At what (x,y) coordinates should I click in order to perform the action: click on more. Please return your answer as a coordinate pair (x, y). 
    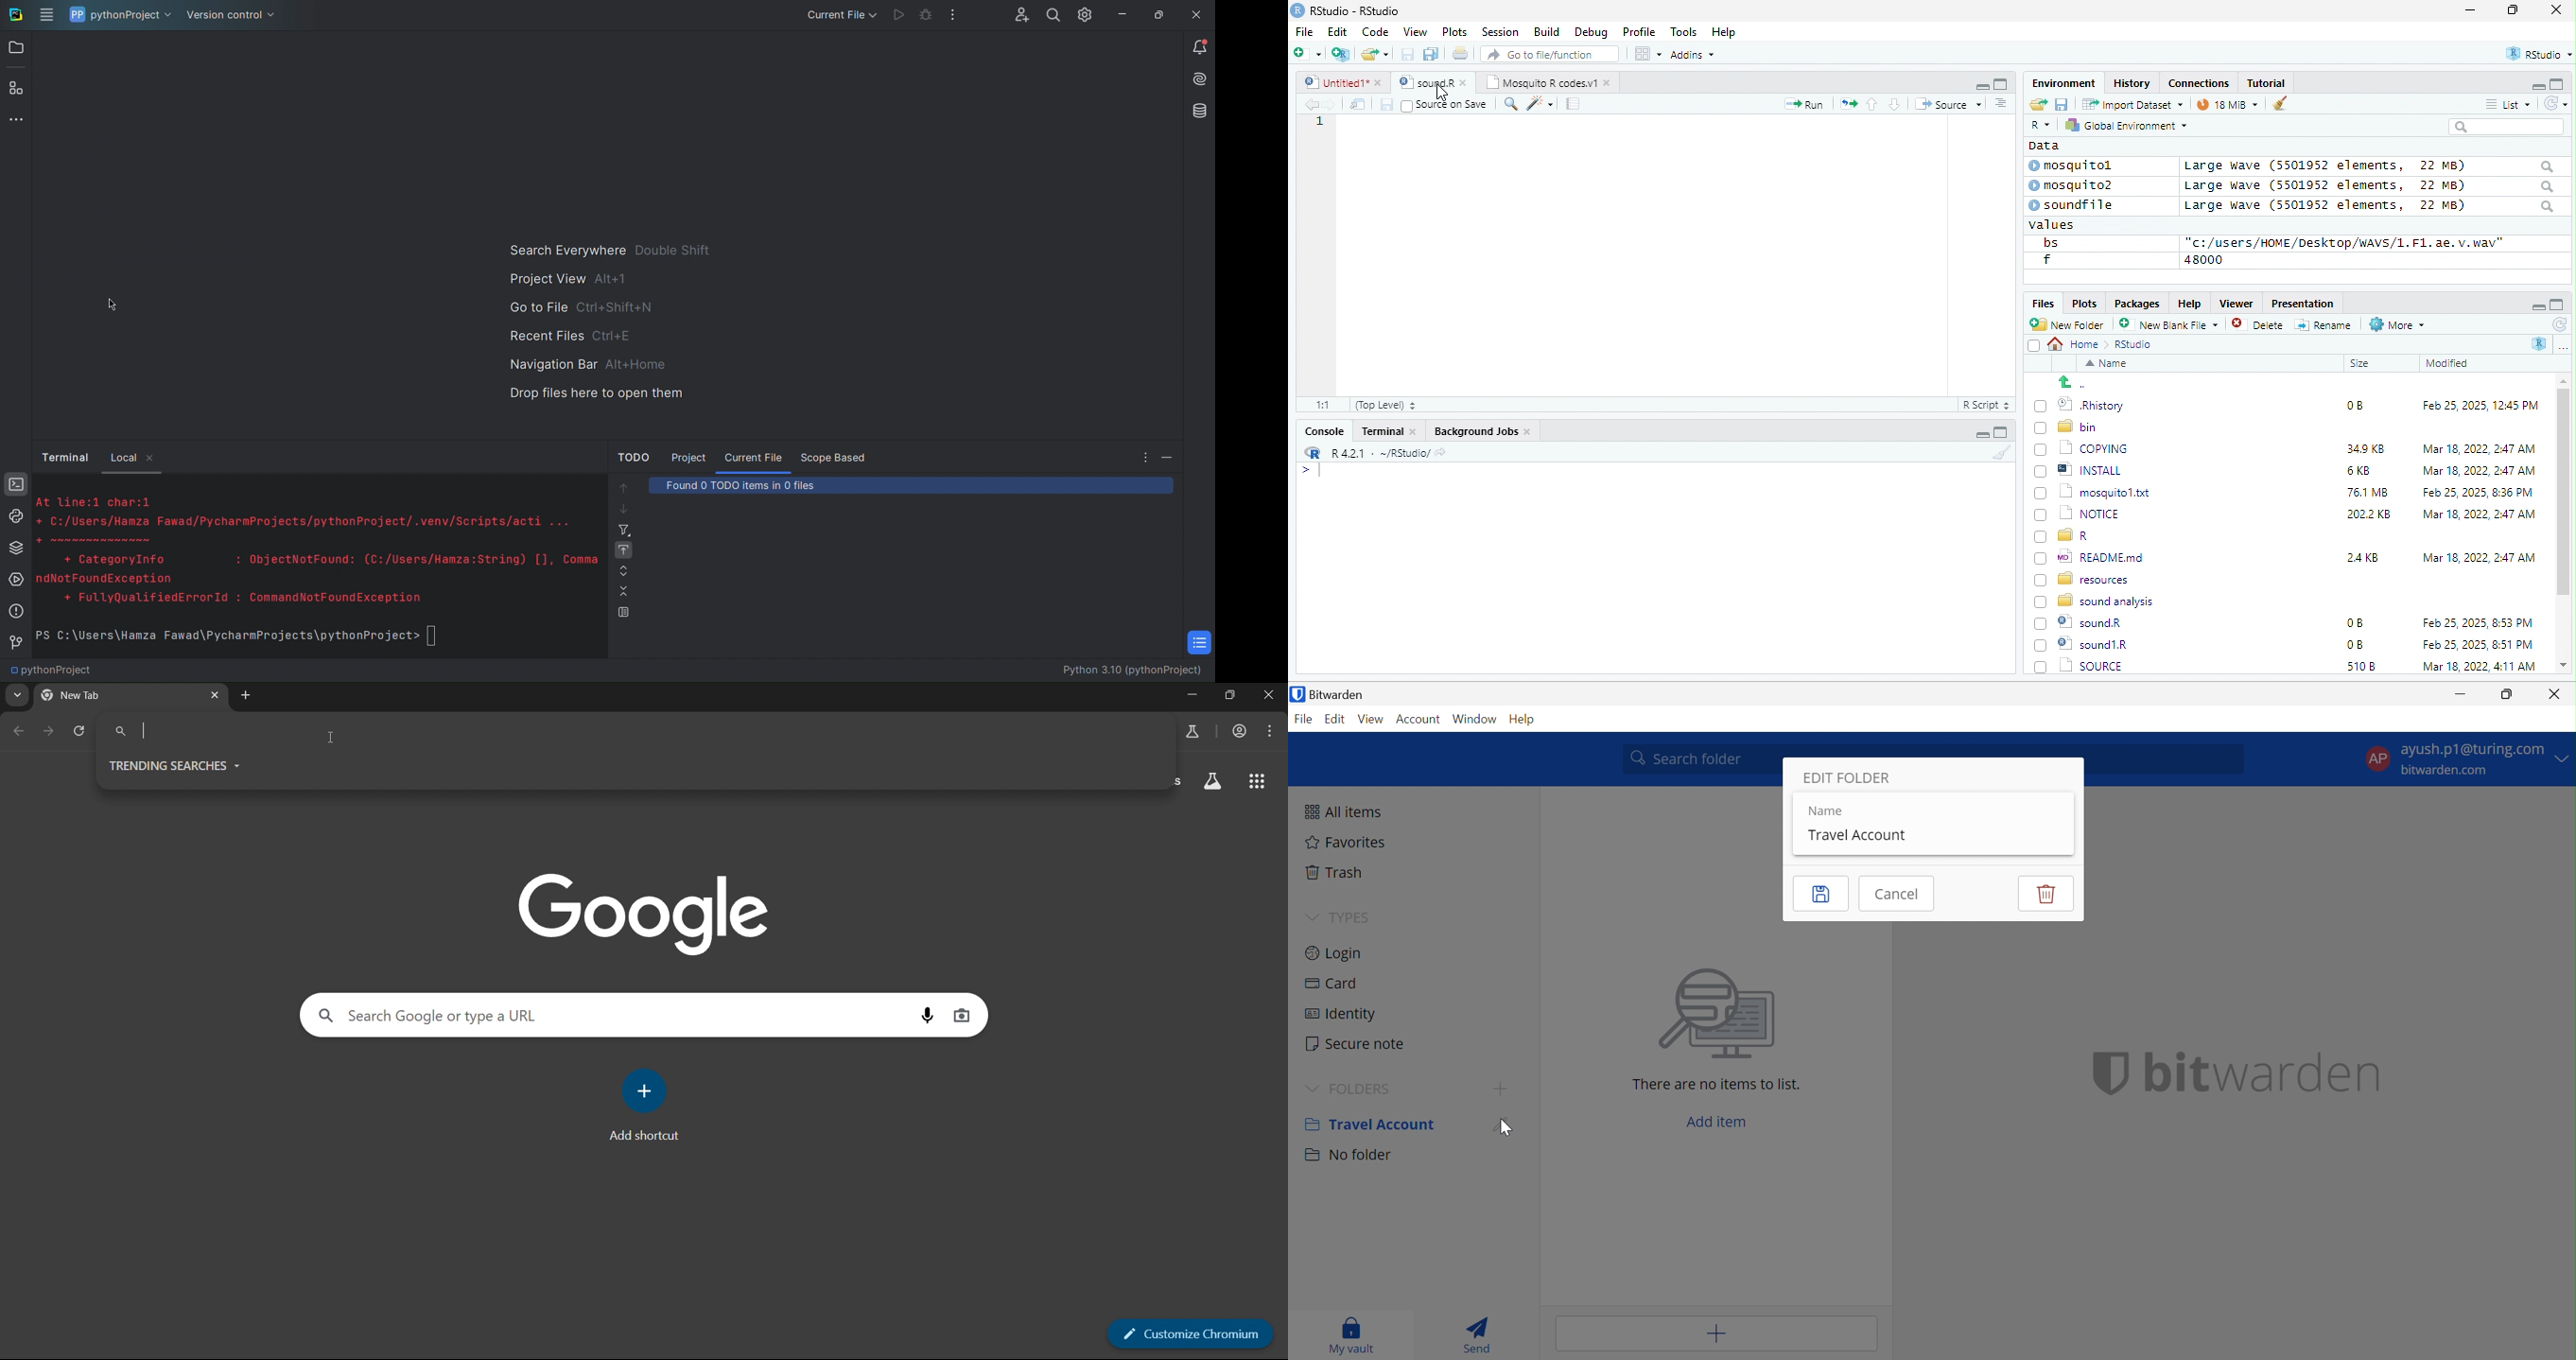
    Looking at the image, I should click on (2563, 346).